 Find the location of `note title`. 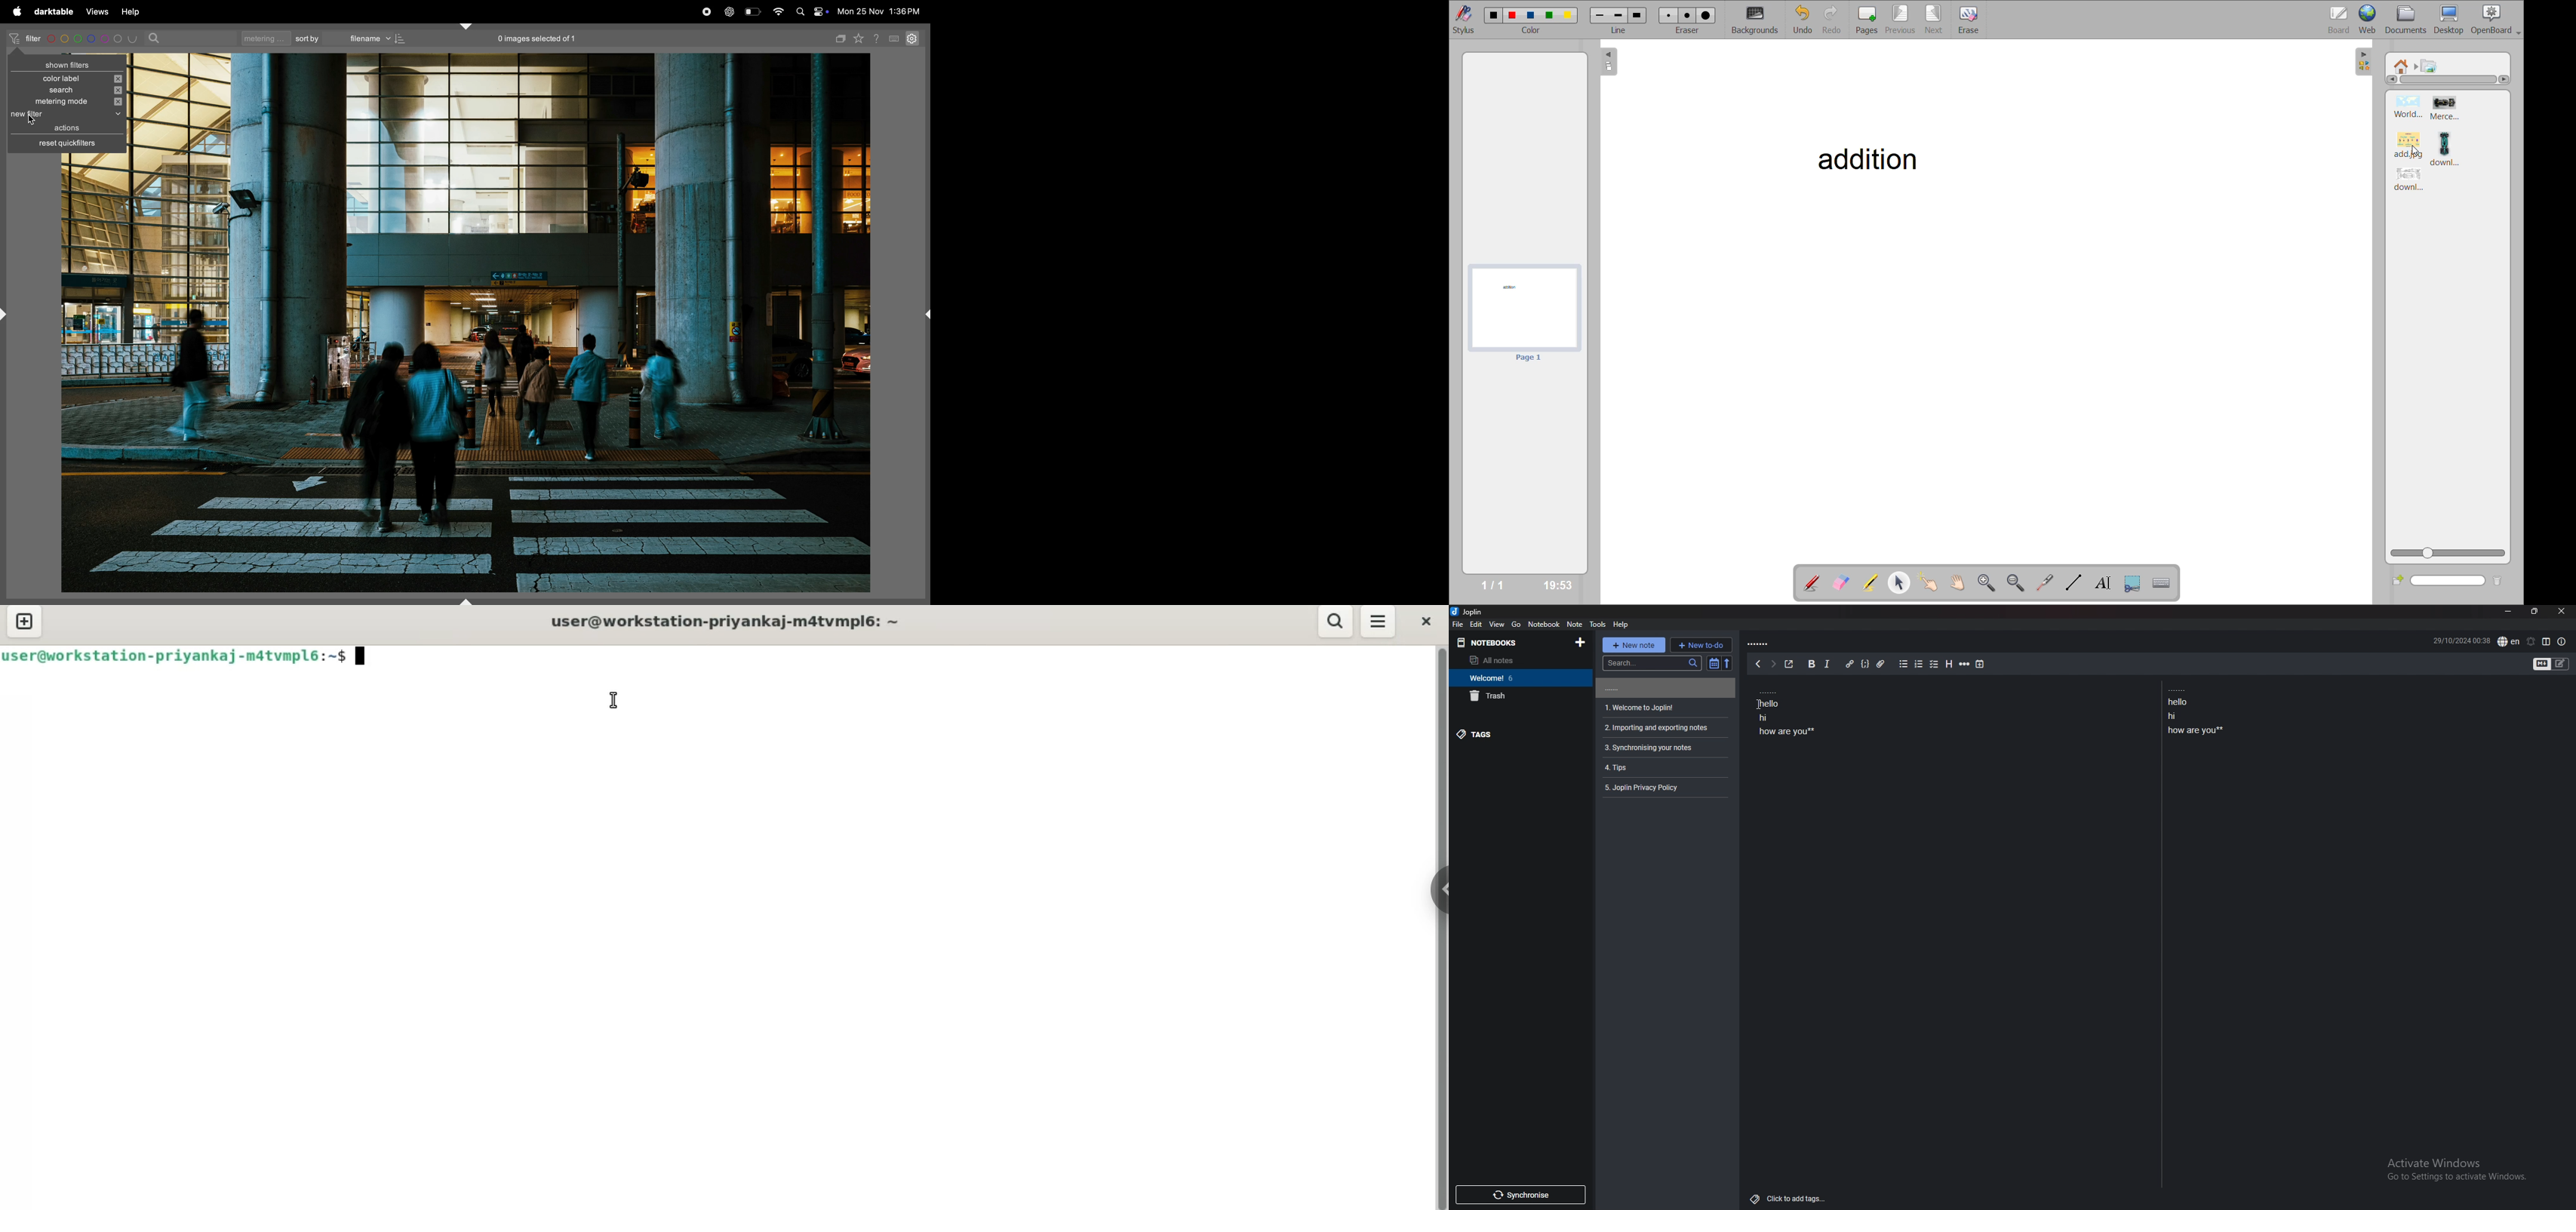

note title is located at coordinates (1760, 644).